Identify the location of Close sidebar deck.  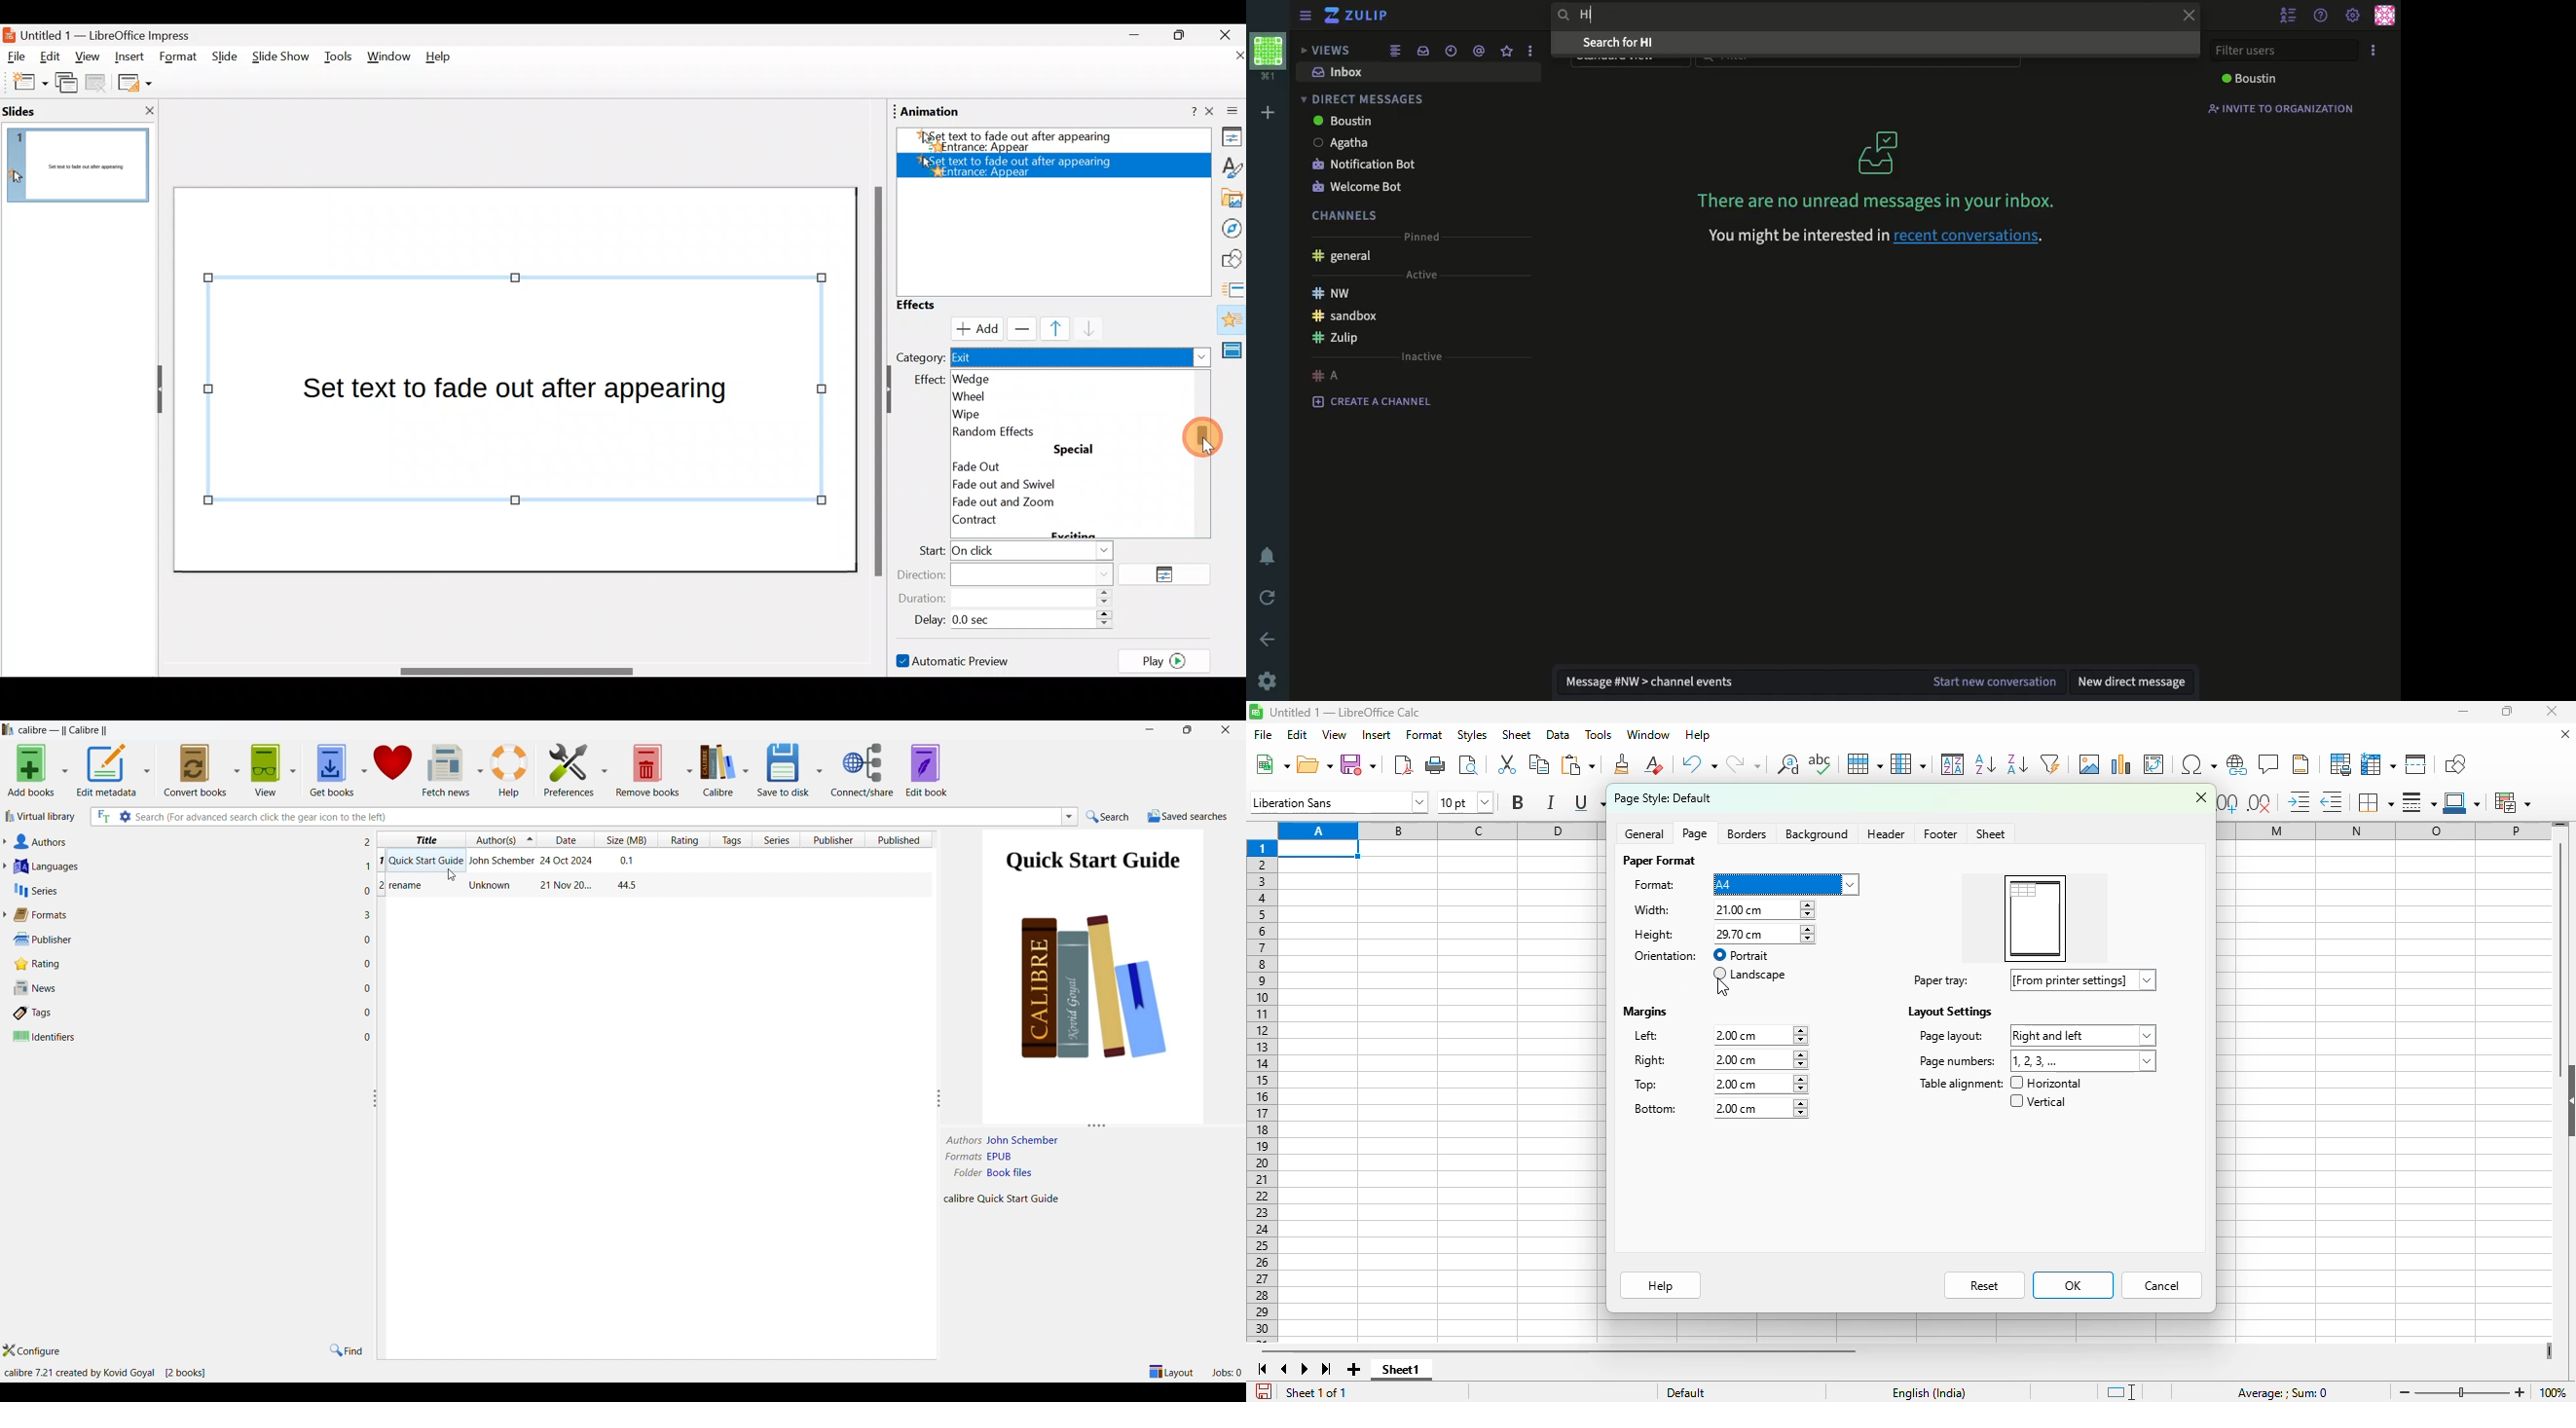
(1227, 112).